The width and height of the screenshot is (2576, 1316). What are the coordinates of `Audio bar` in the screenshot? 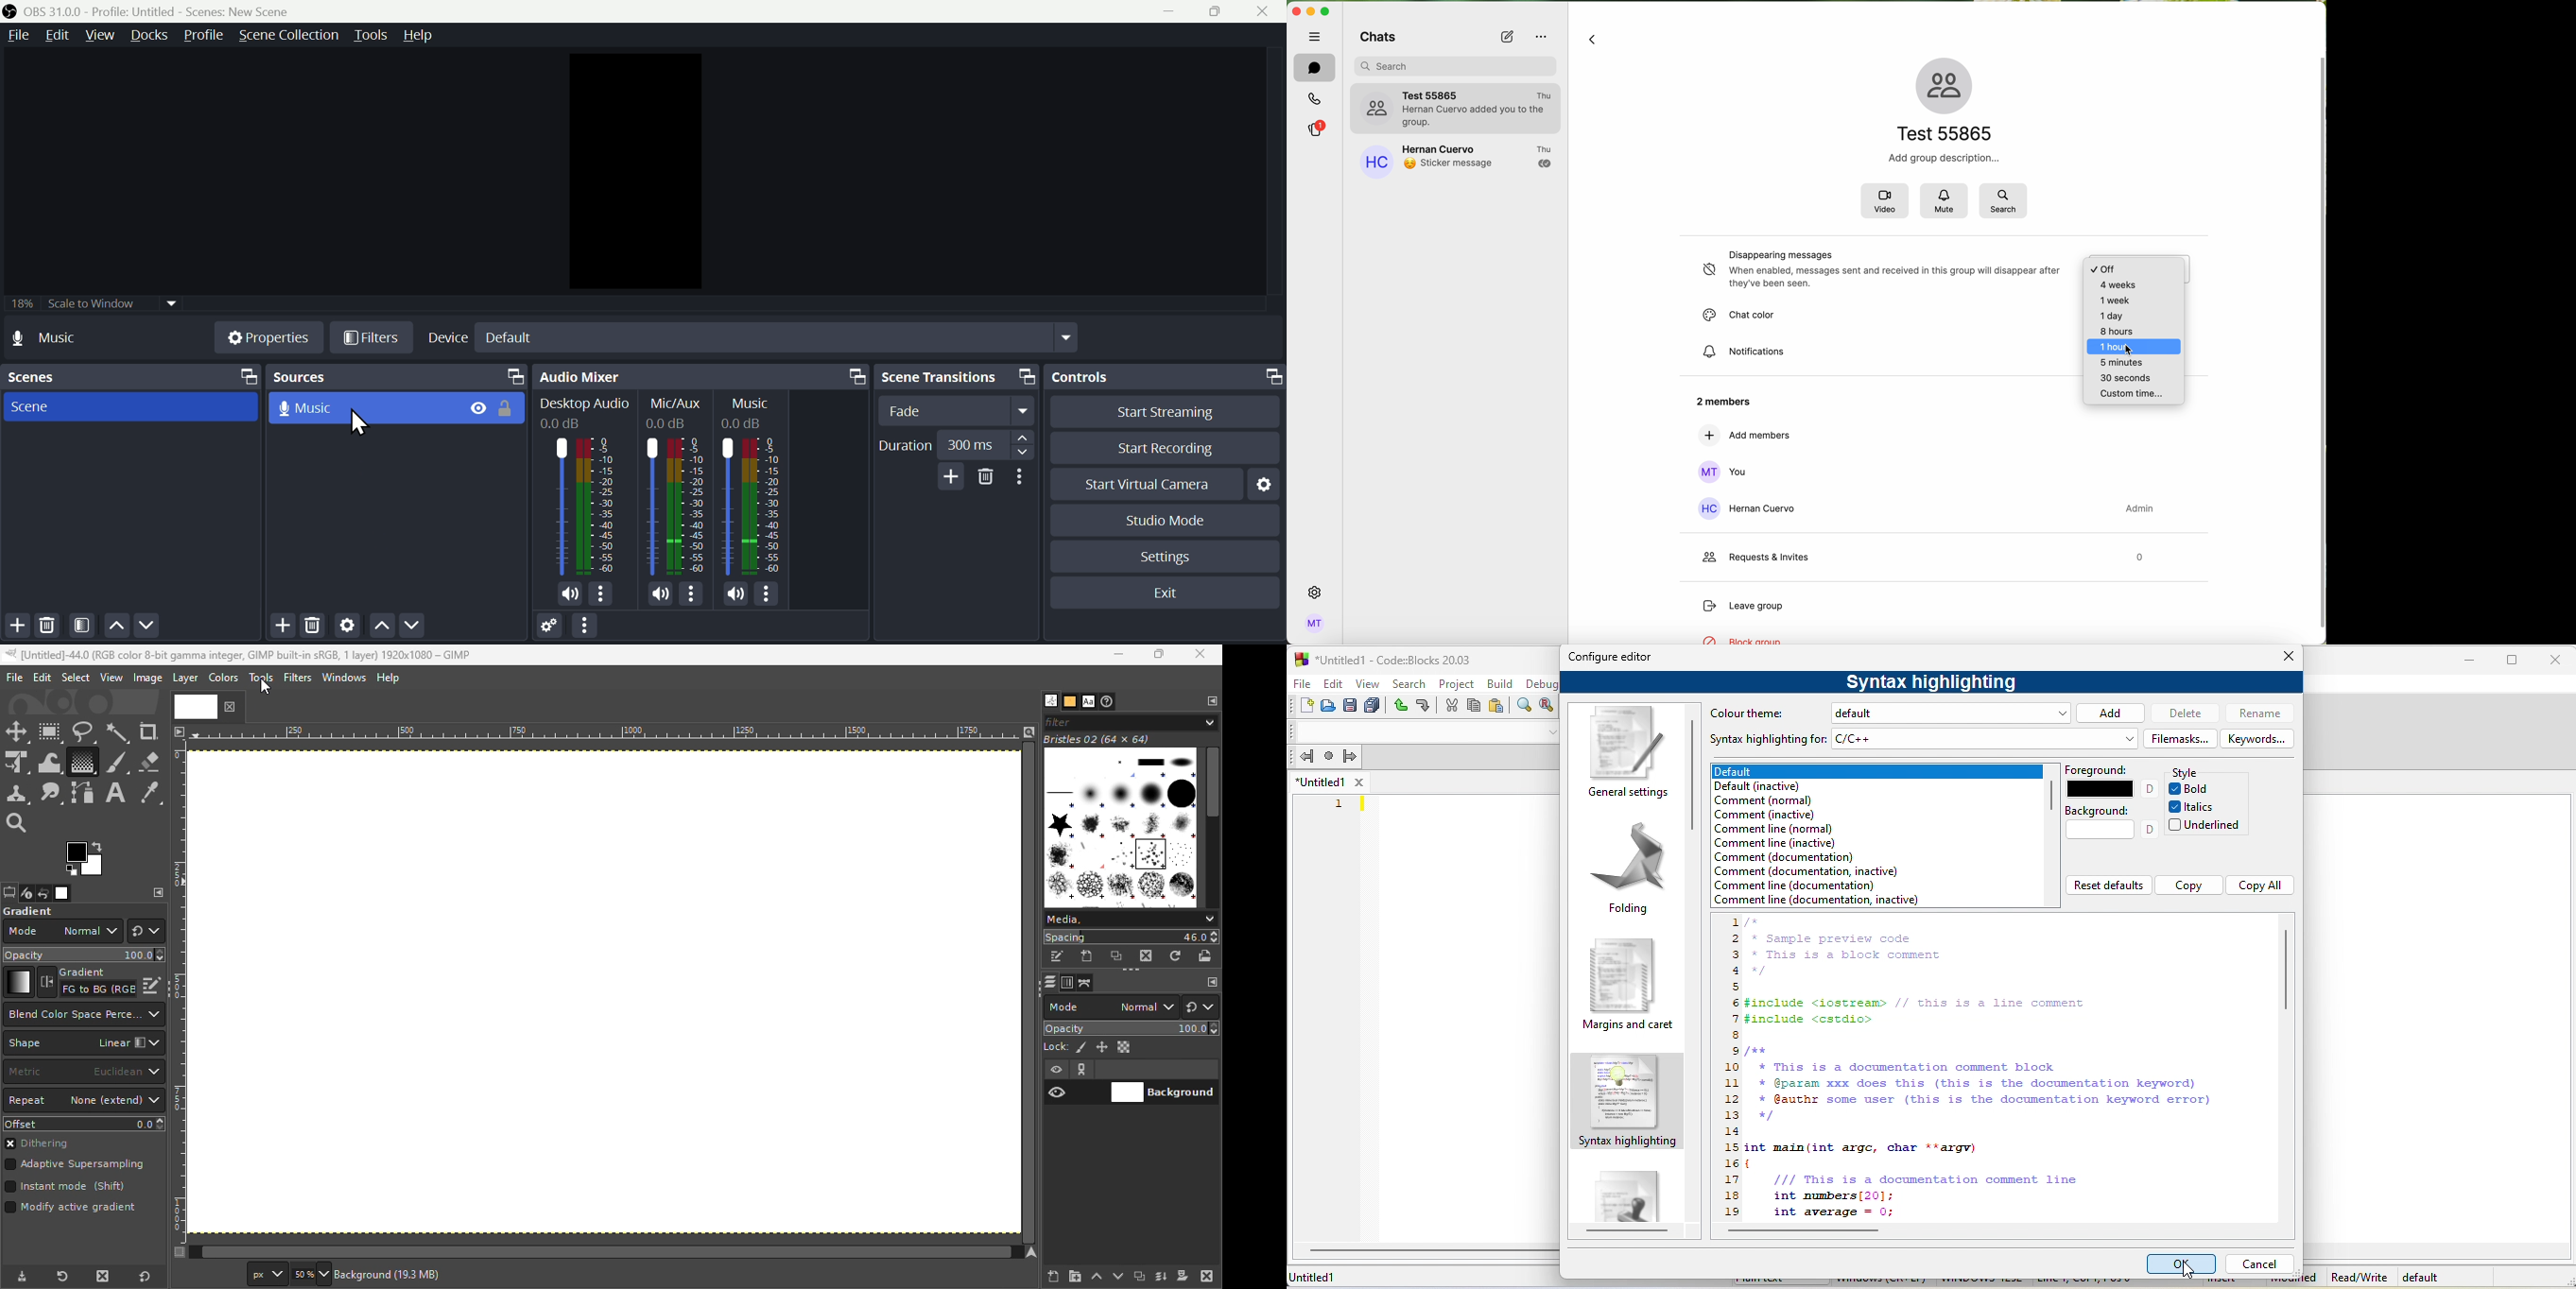 It's located at (582, 506).